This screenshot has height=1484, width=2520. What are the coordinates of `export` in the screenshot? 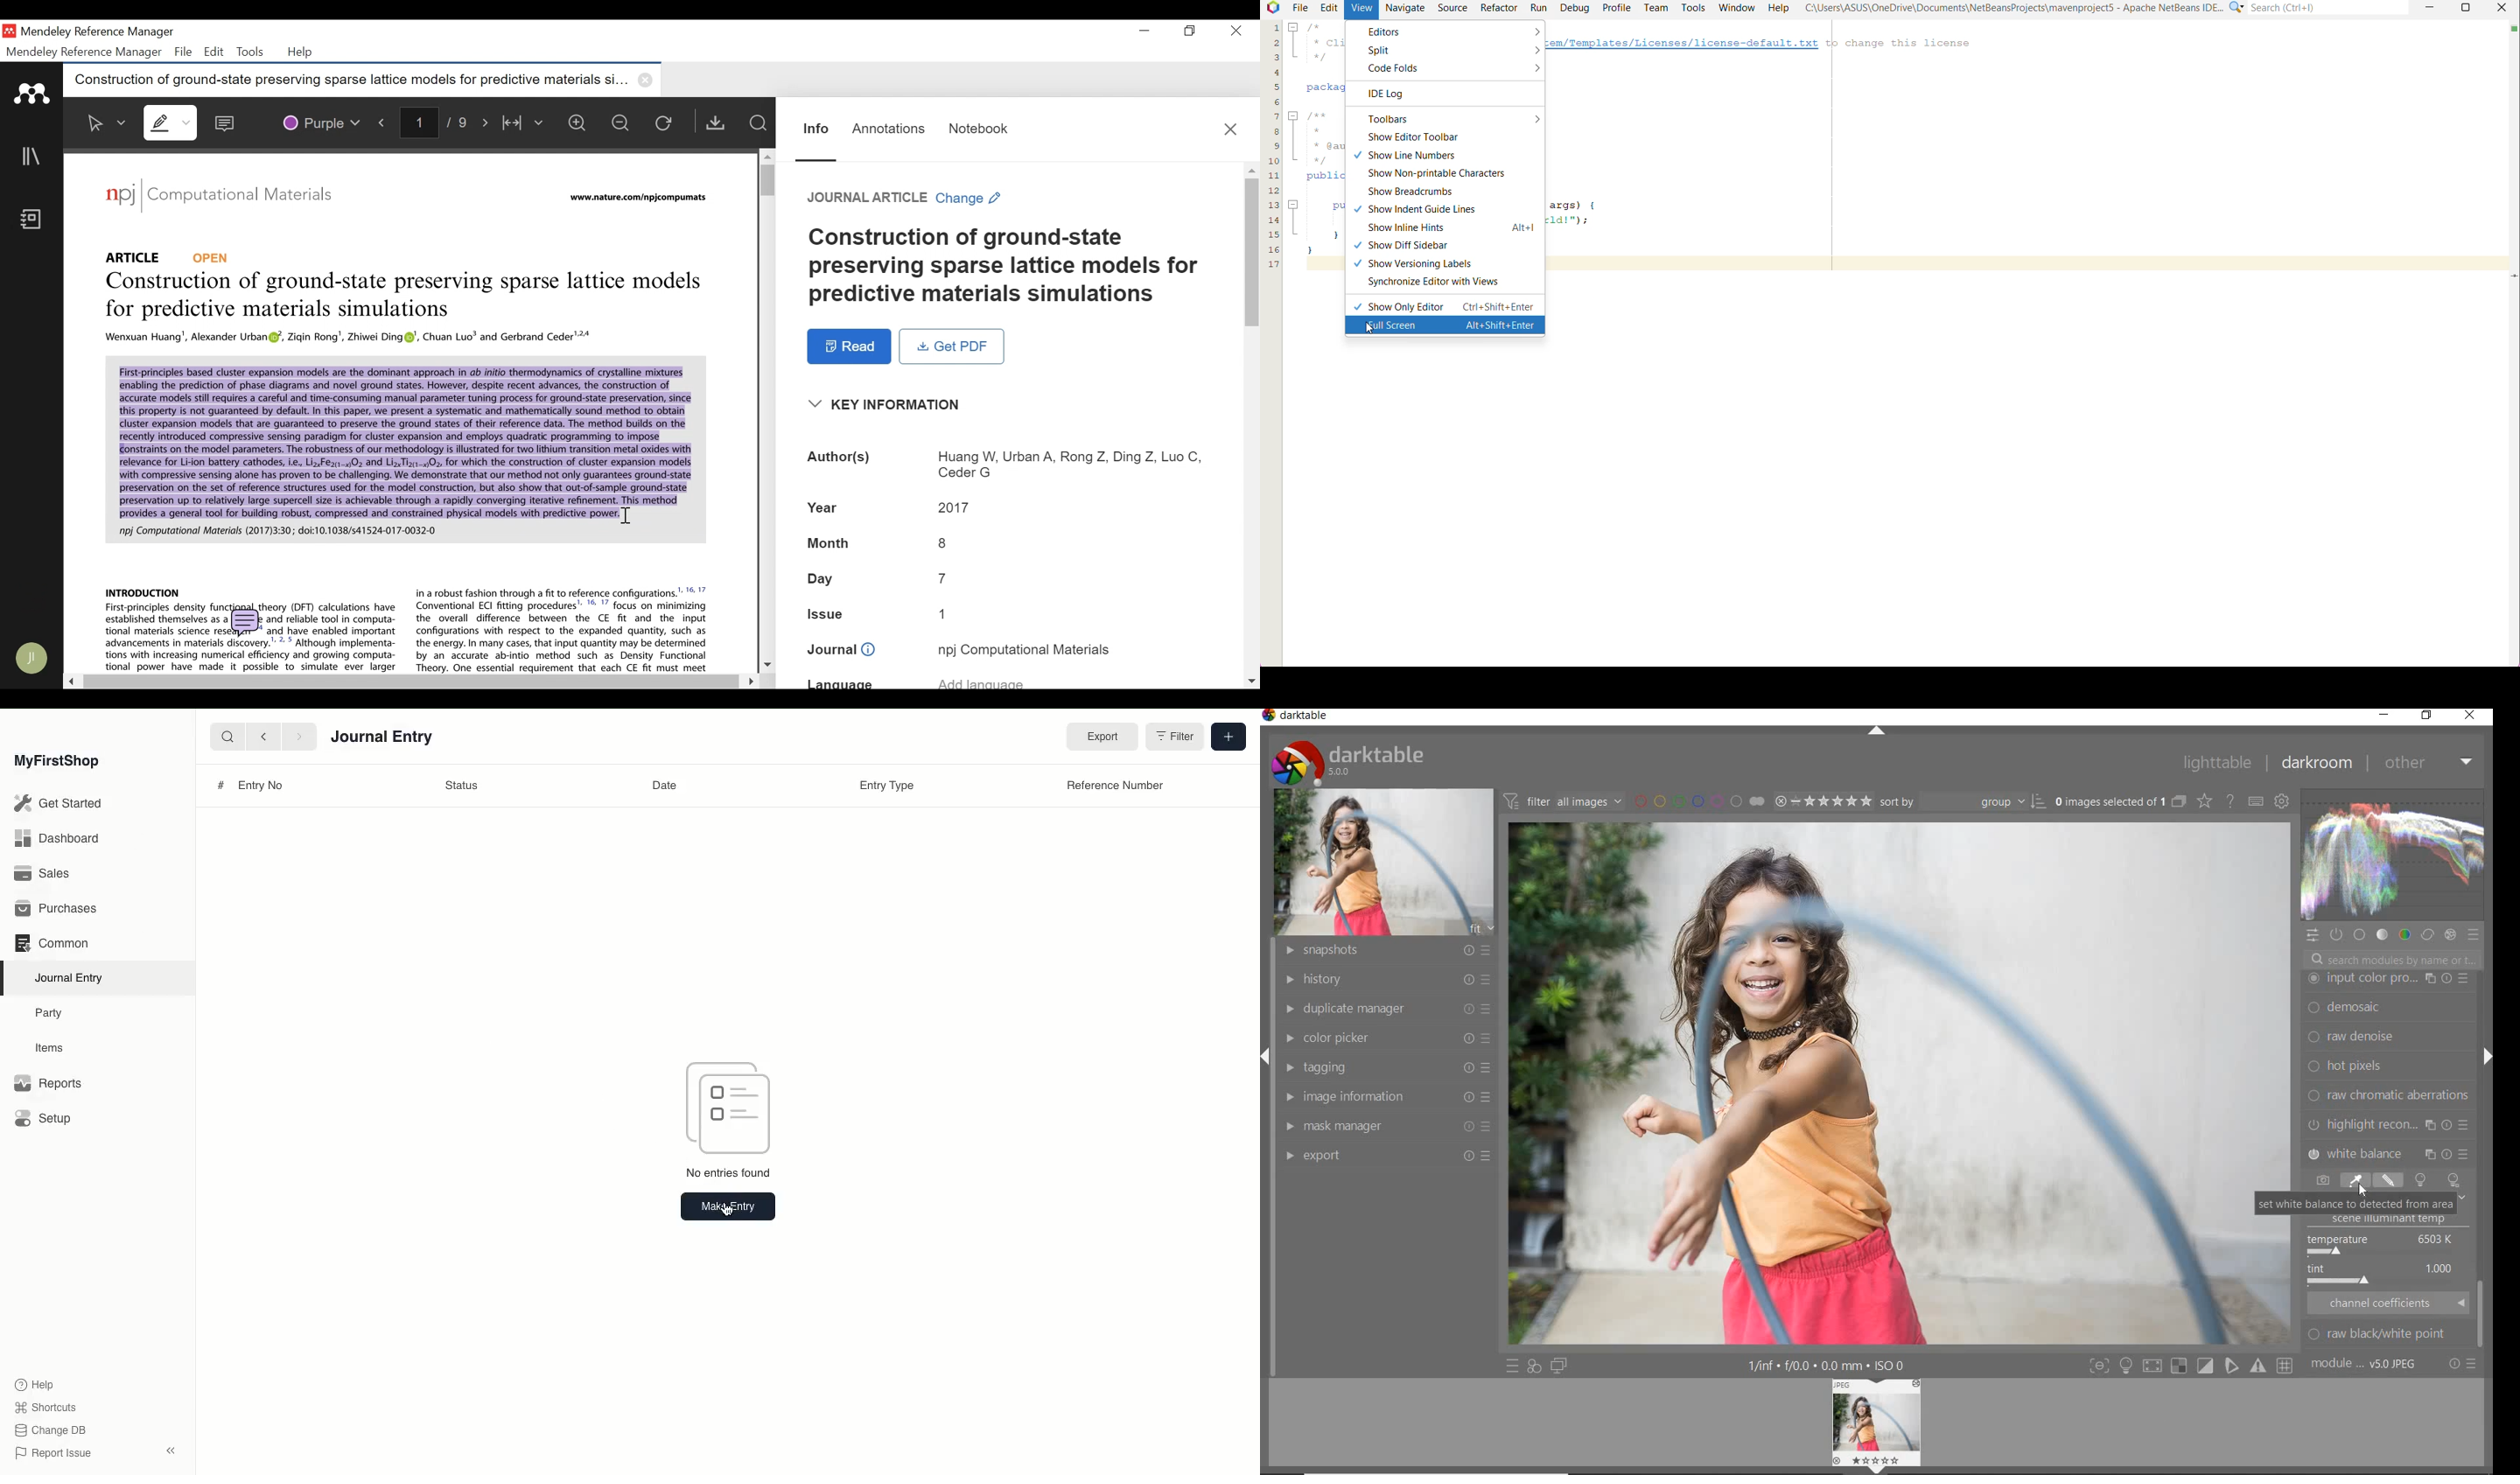 It's located at (1387, 1156).